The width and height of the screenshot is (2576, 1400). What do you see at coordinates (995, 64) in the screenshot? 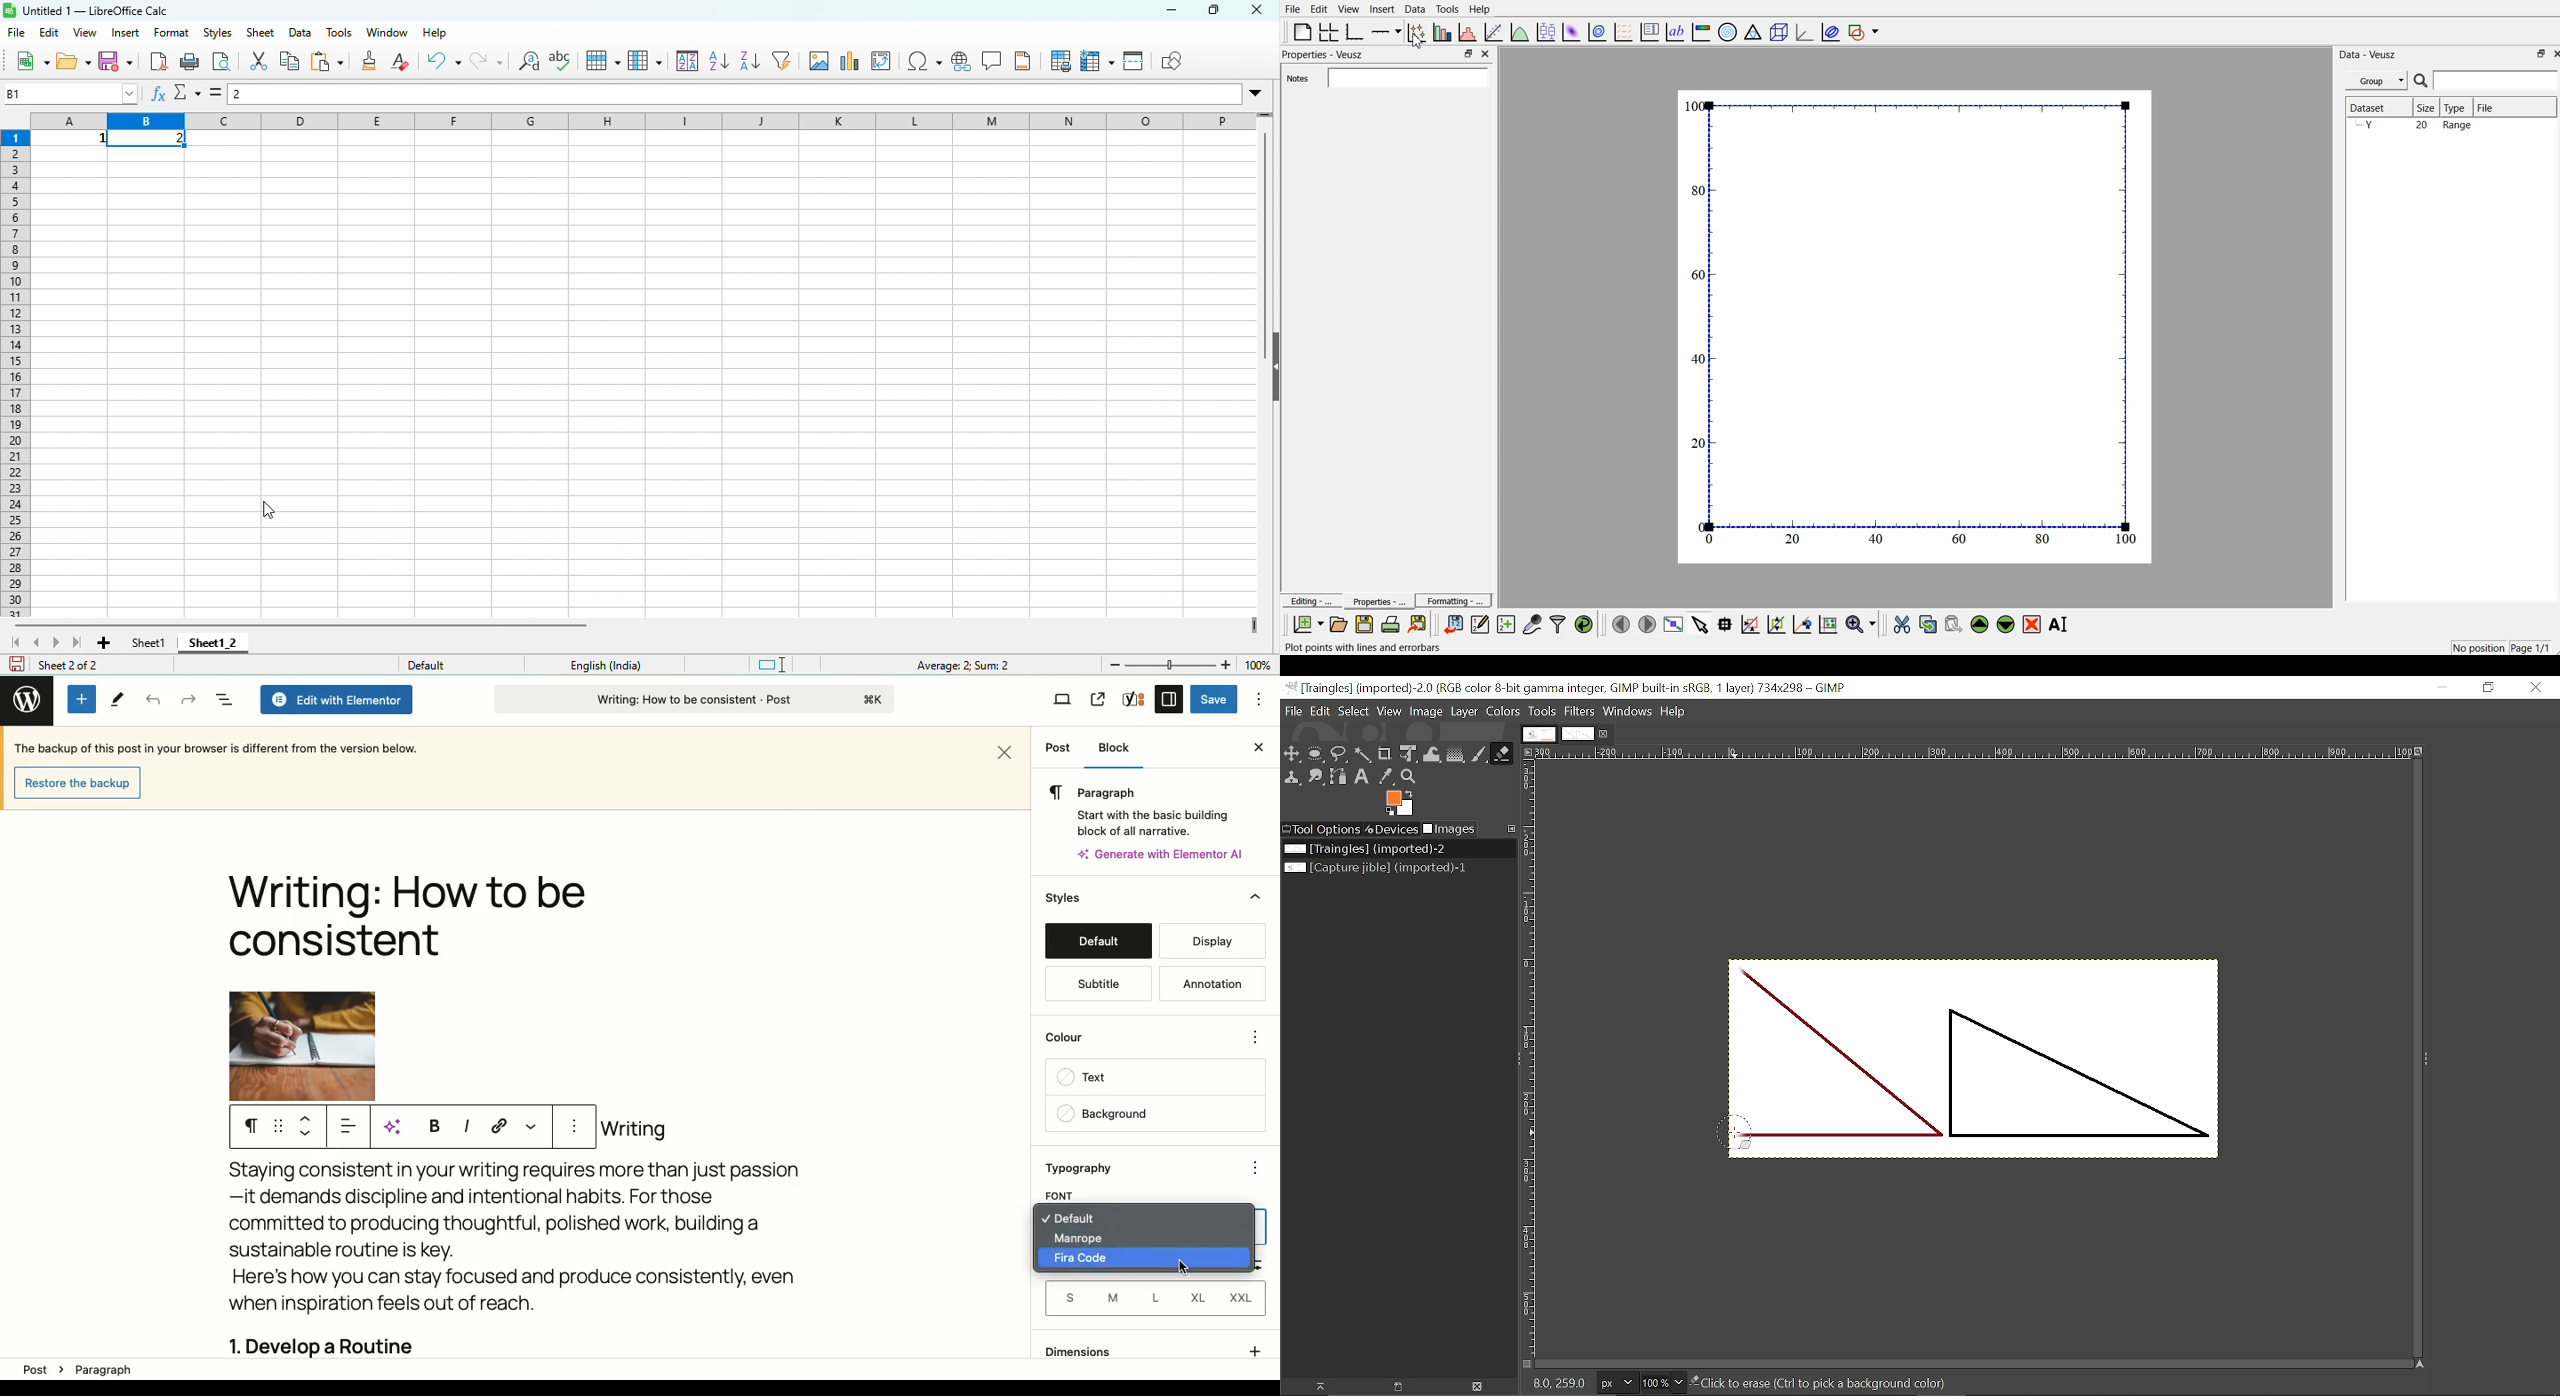
I see `insert comment` at bounding box center [995, 64].